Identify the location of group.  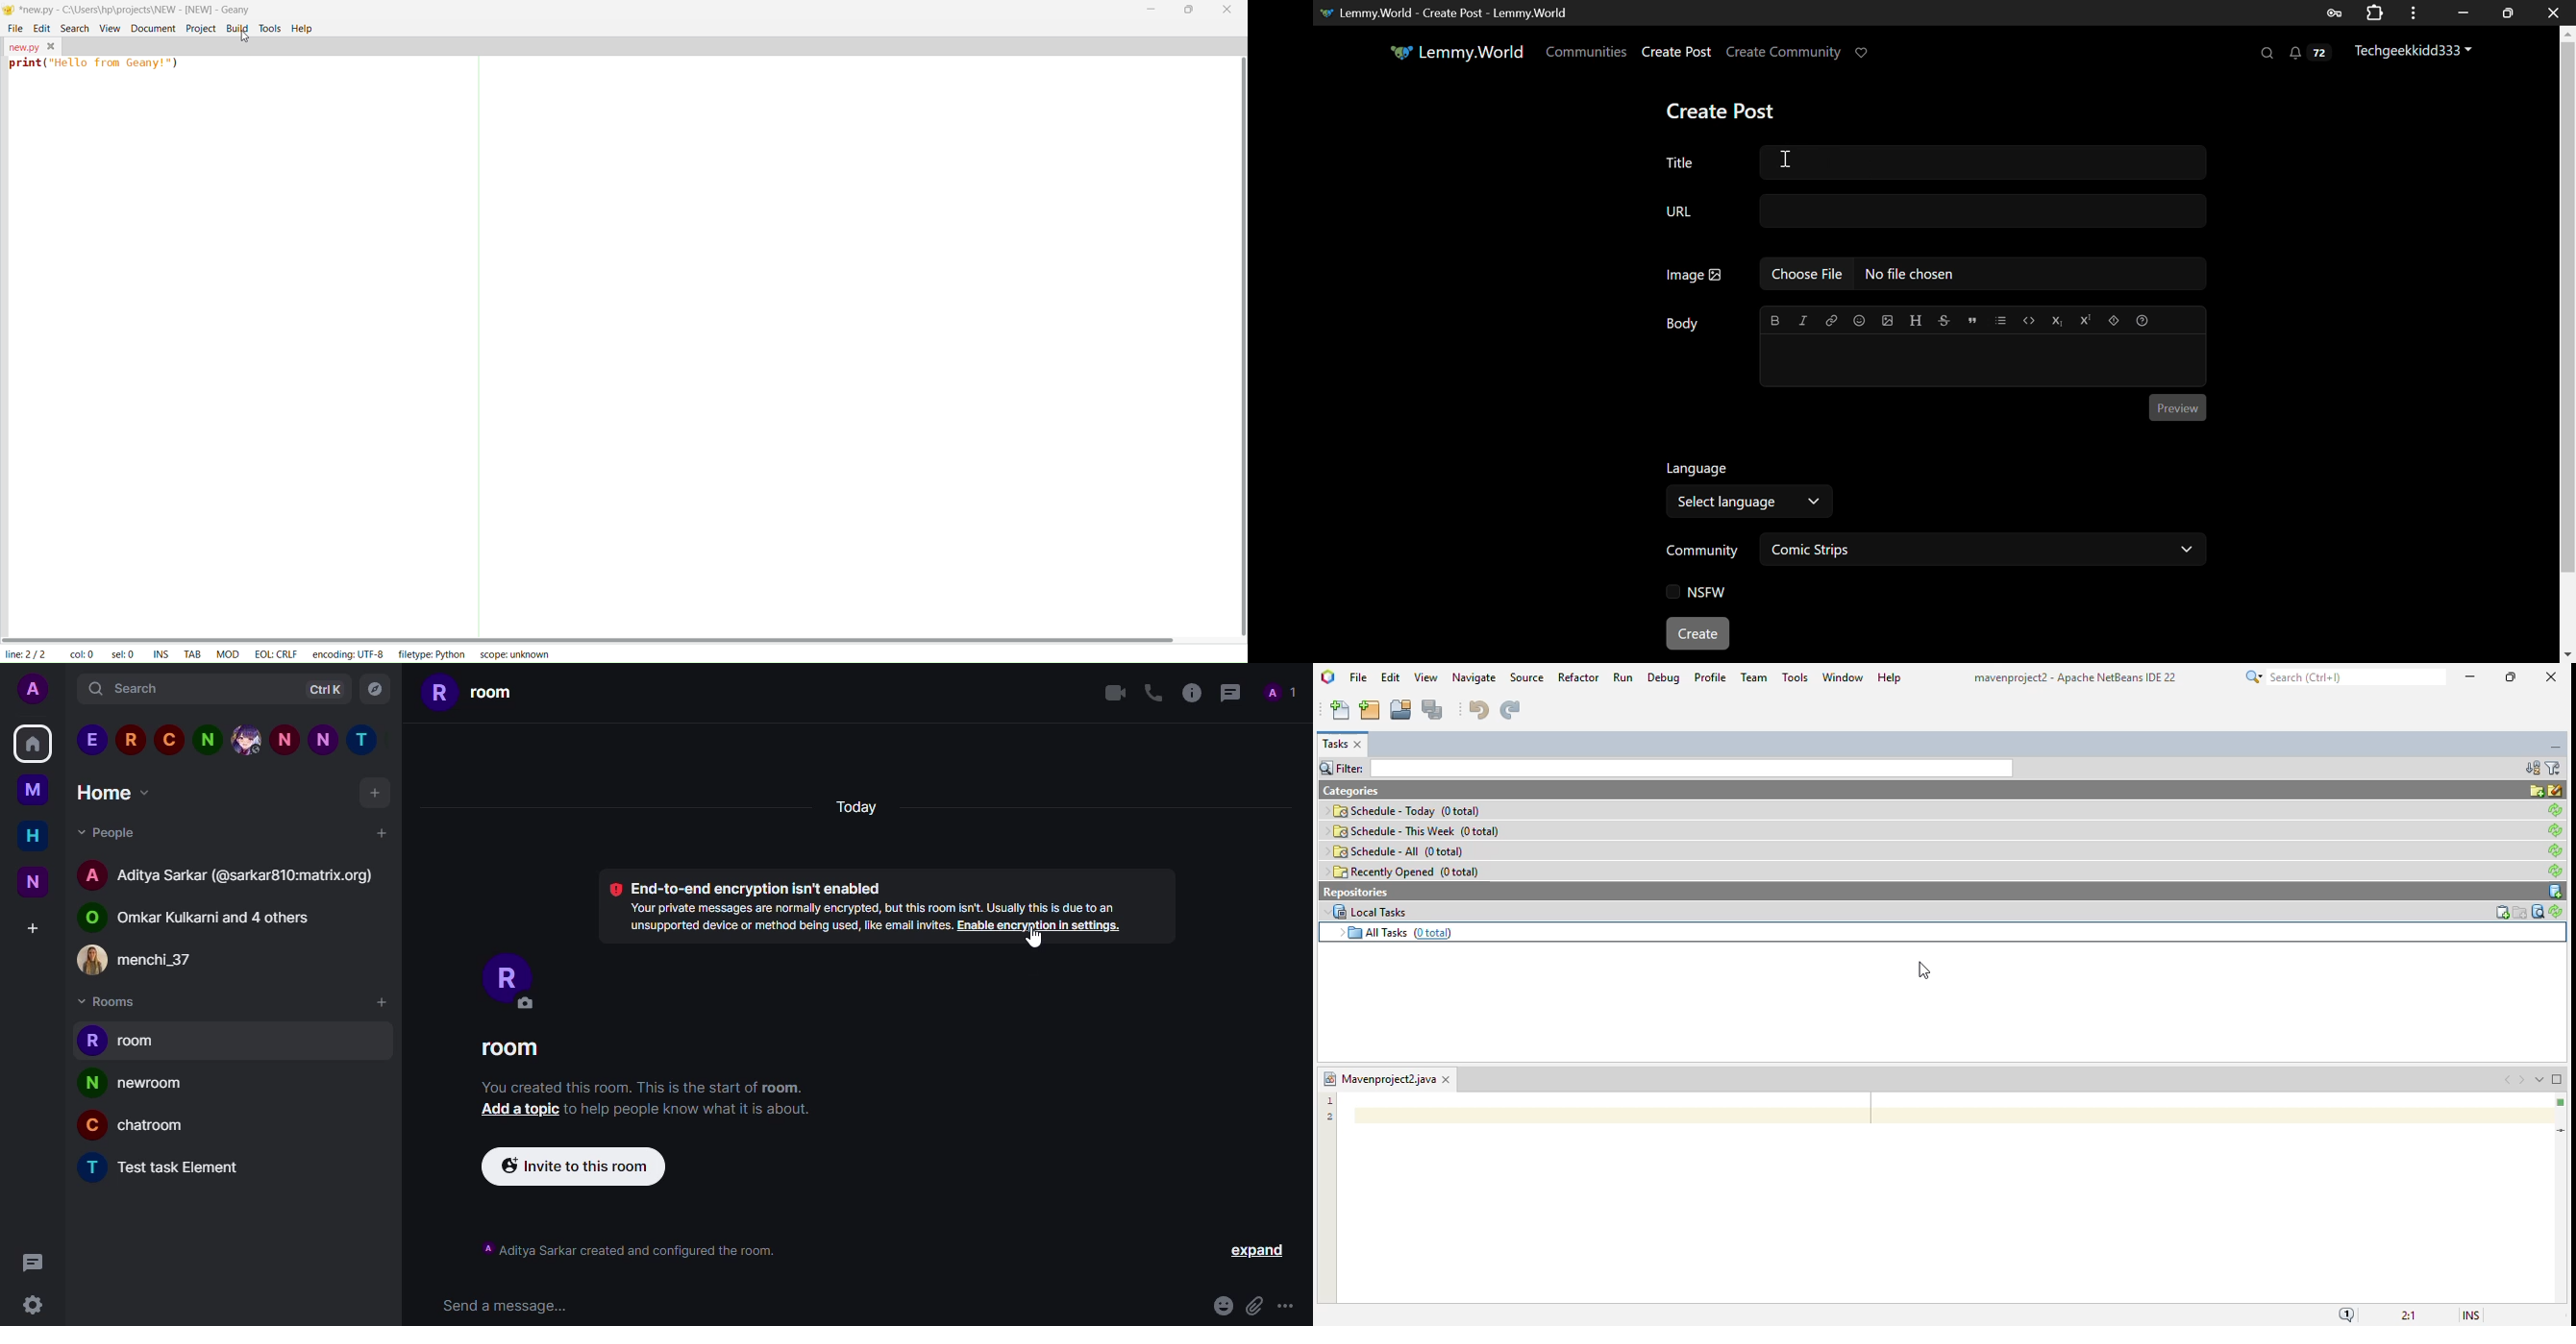
(197, 919).